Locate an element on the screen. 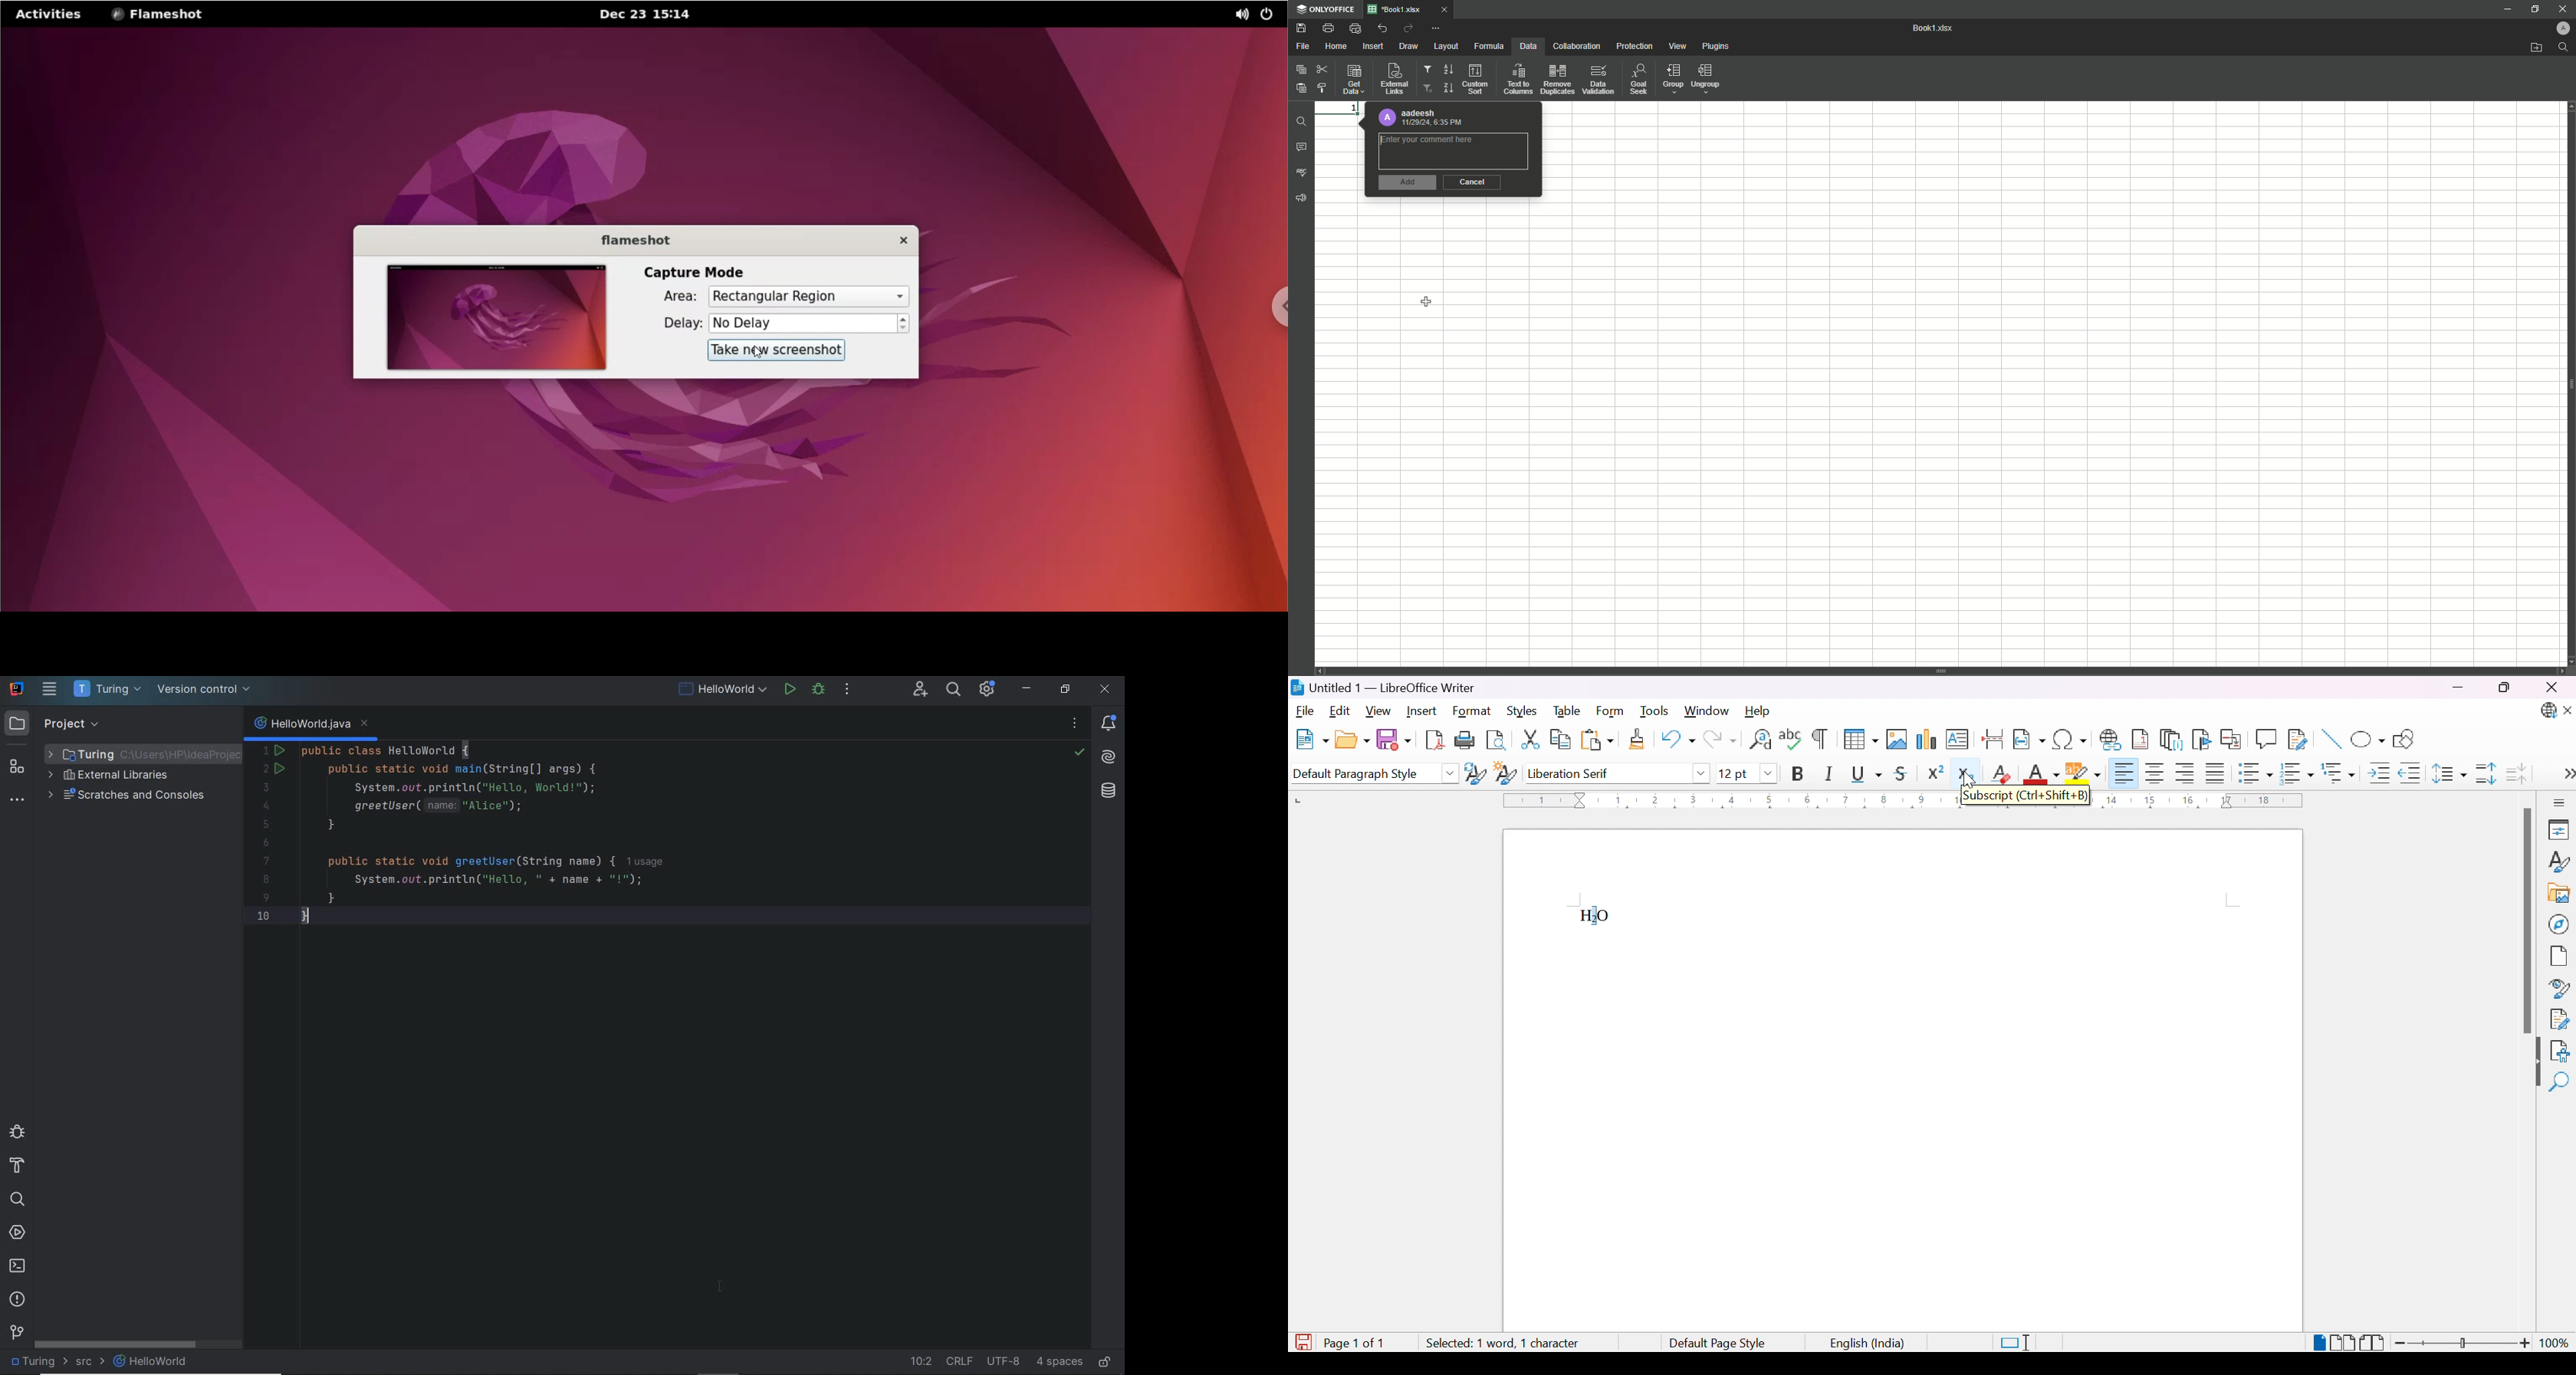 The image size is (2576, 1400). Show draw functions is located at coordinates (2402, 739).